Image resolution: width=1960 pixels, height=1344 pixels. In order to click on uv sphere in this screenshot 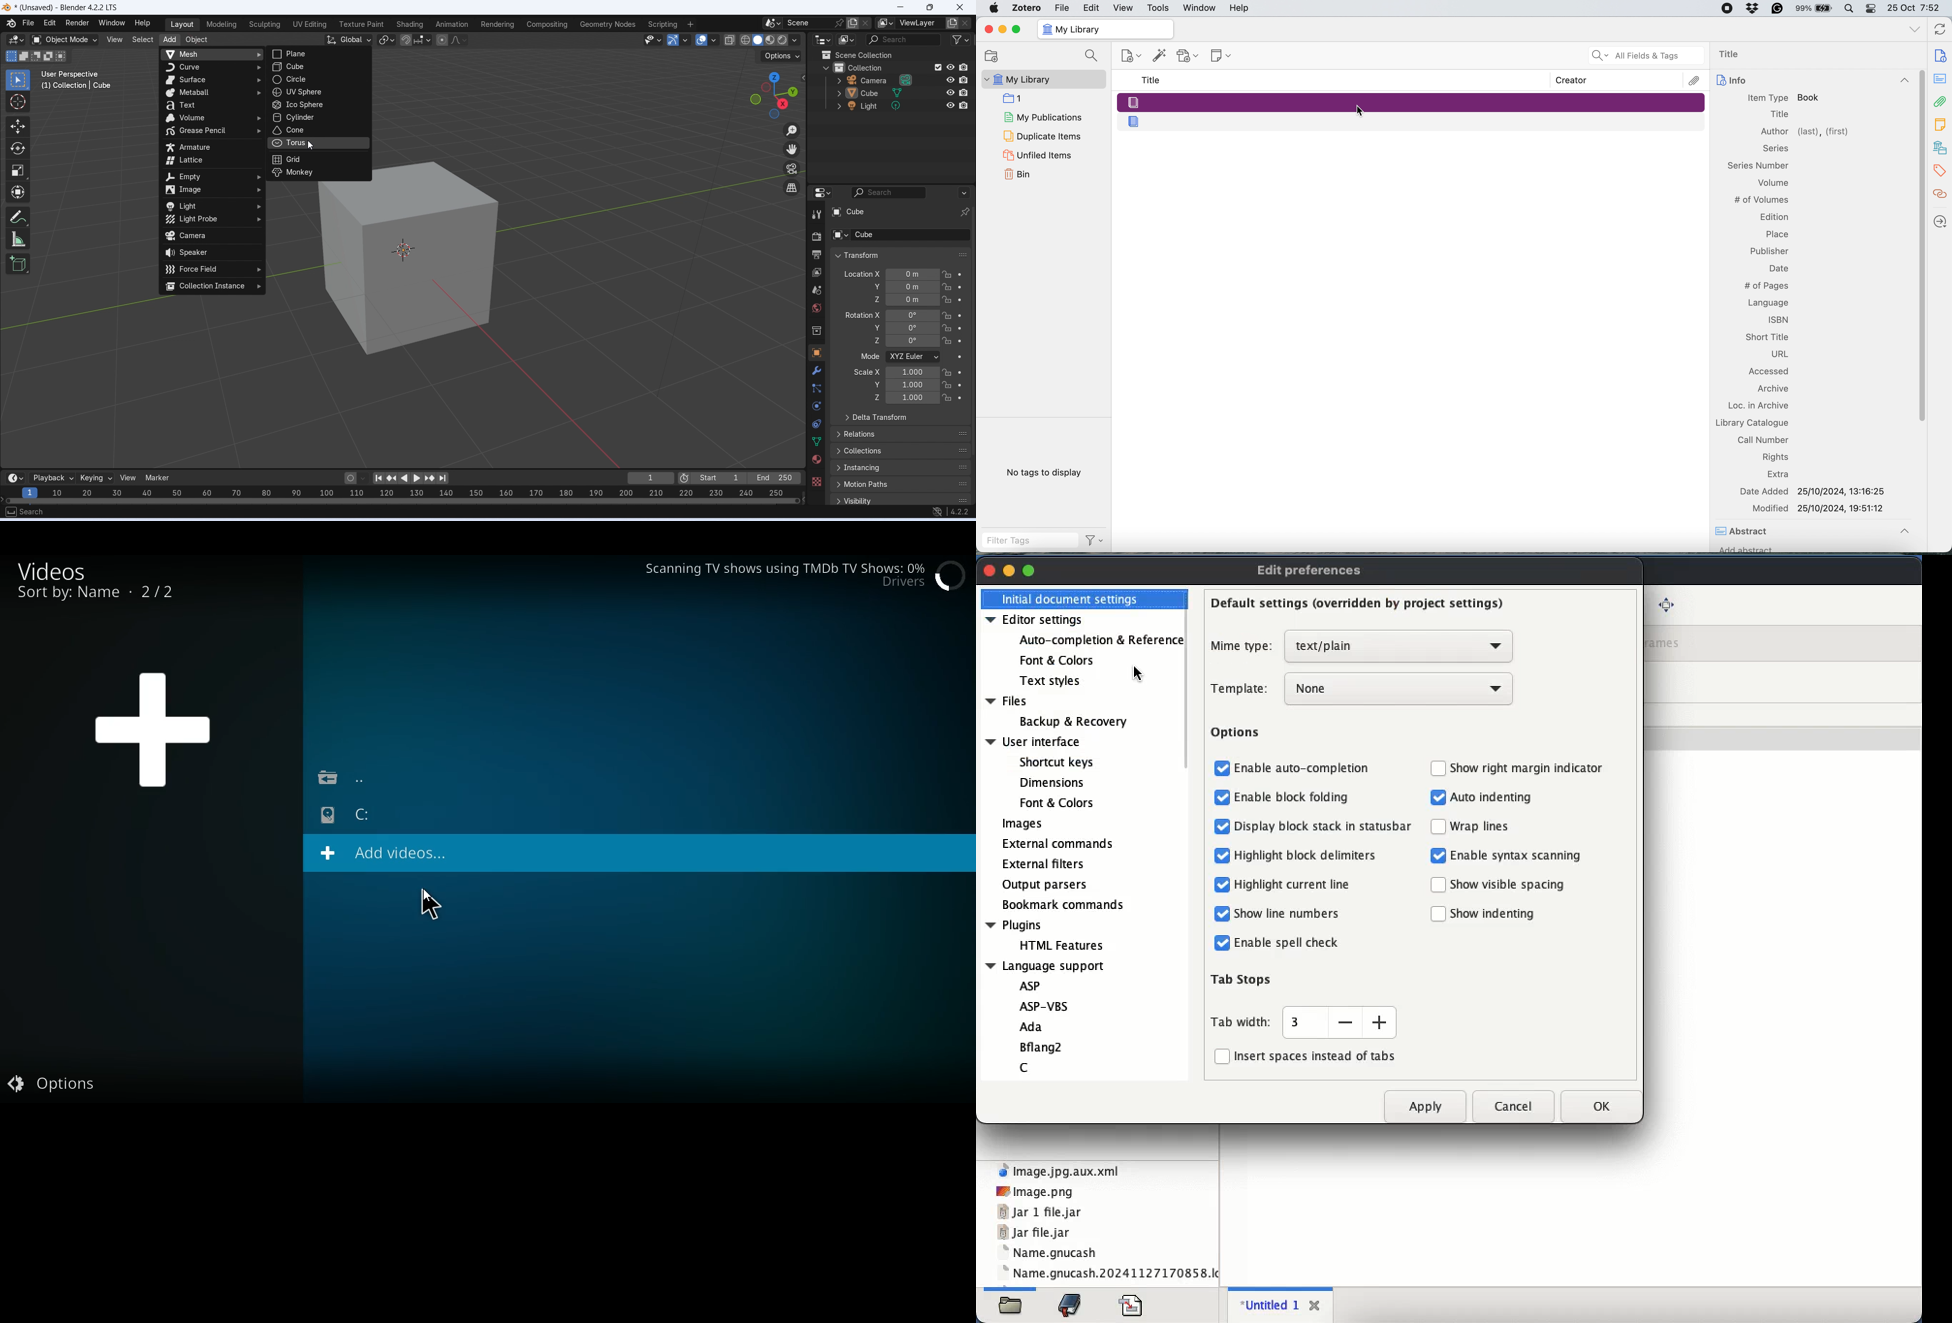, I will do `click(312, 92)`.